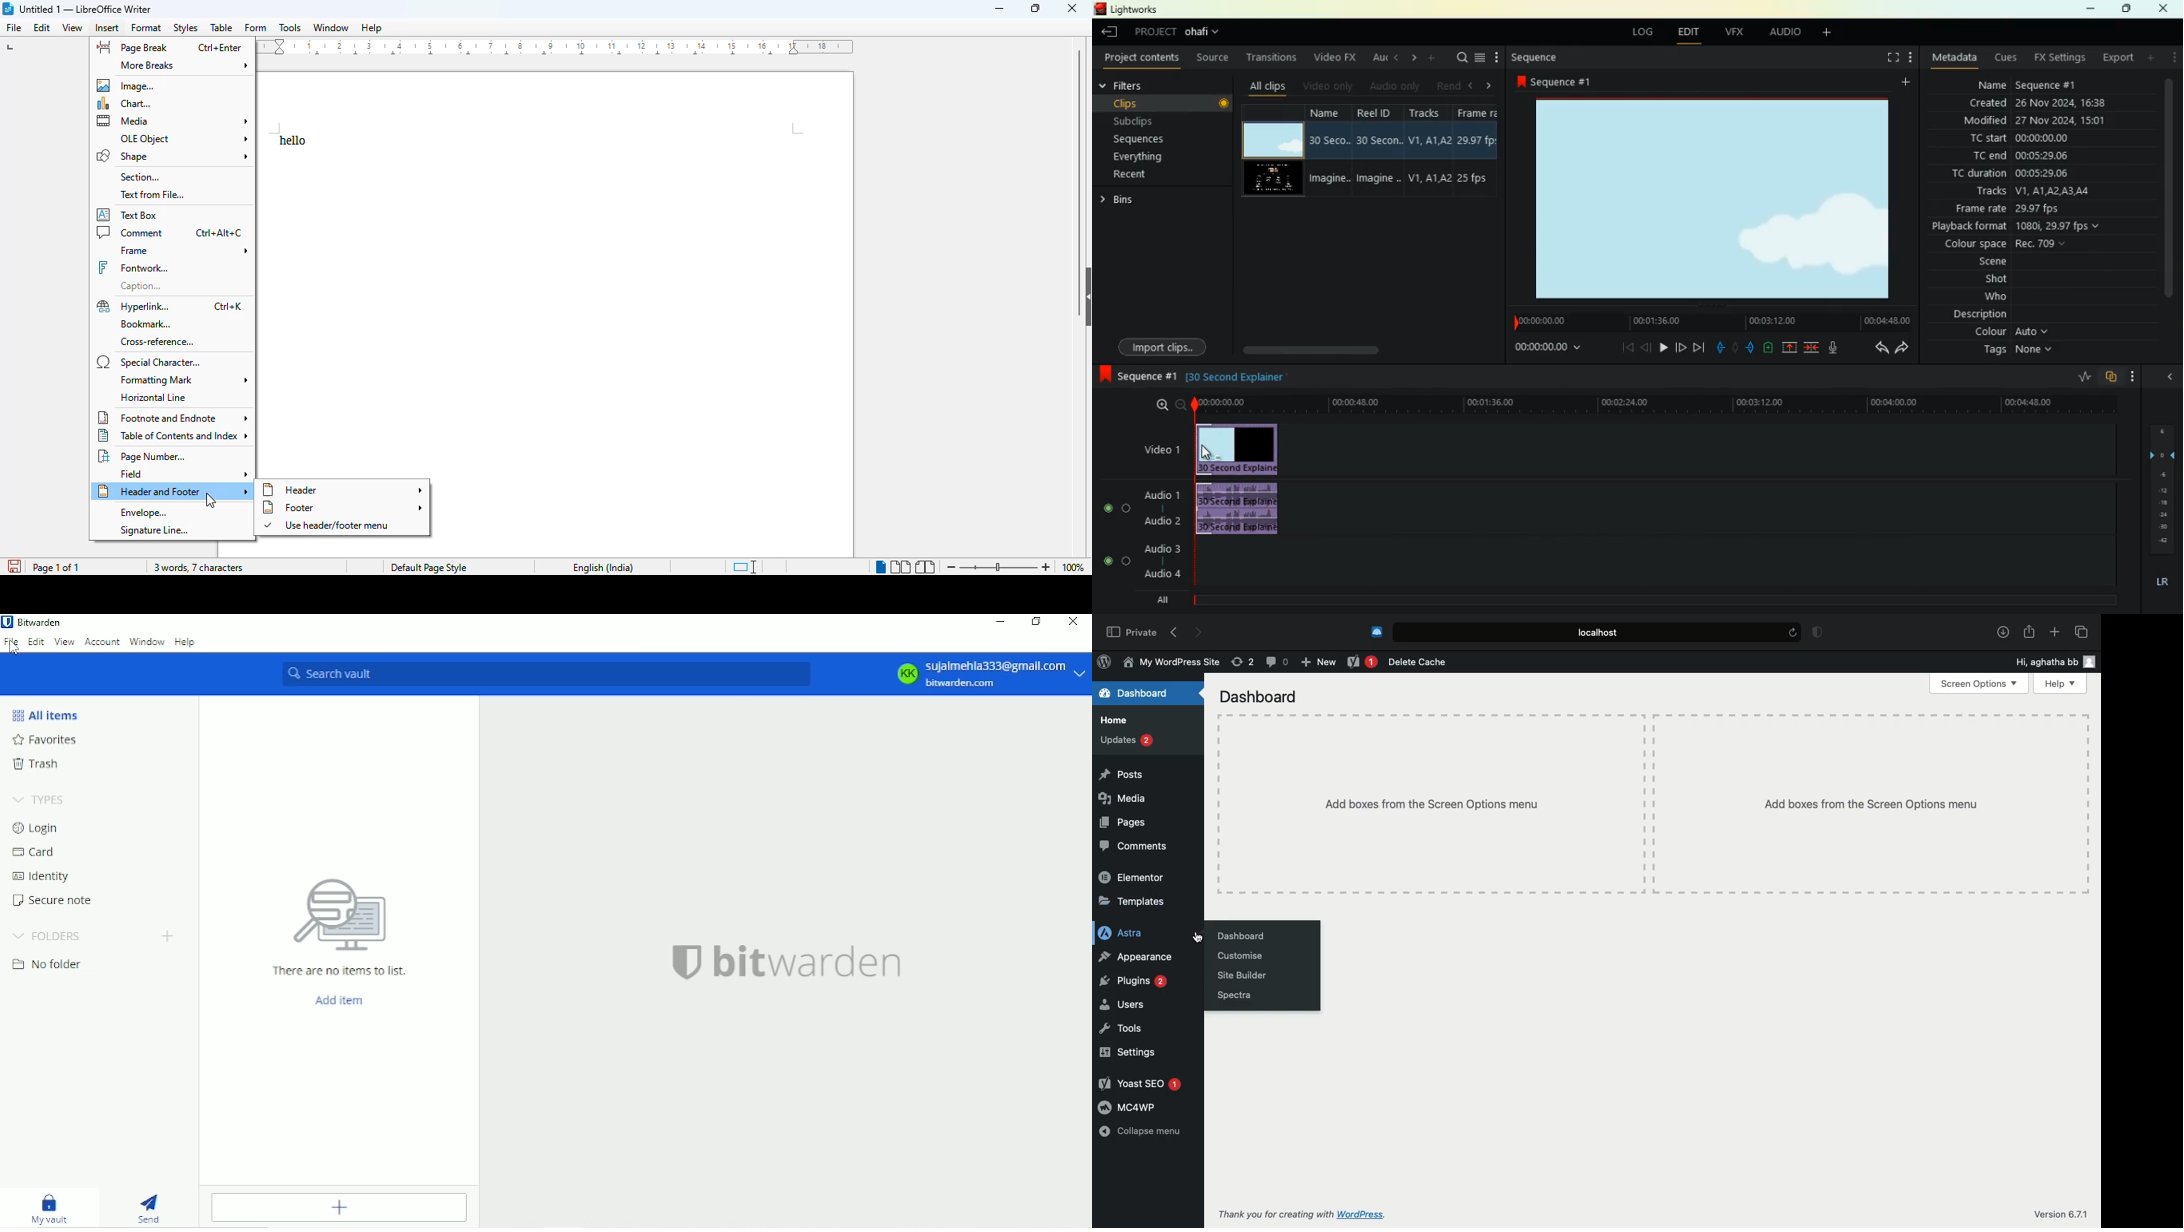 The width and height of the screenshot is (2184, 1232). I want to click on WordPress Logo, so click(1104, 663).